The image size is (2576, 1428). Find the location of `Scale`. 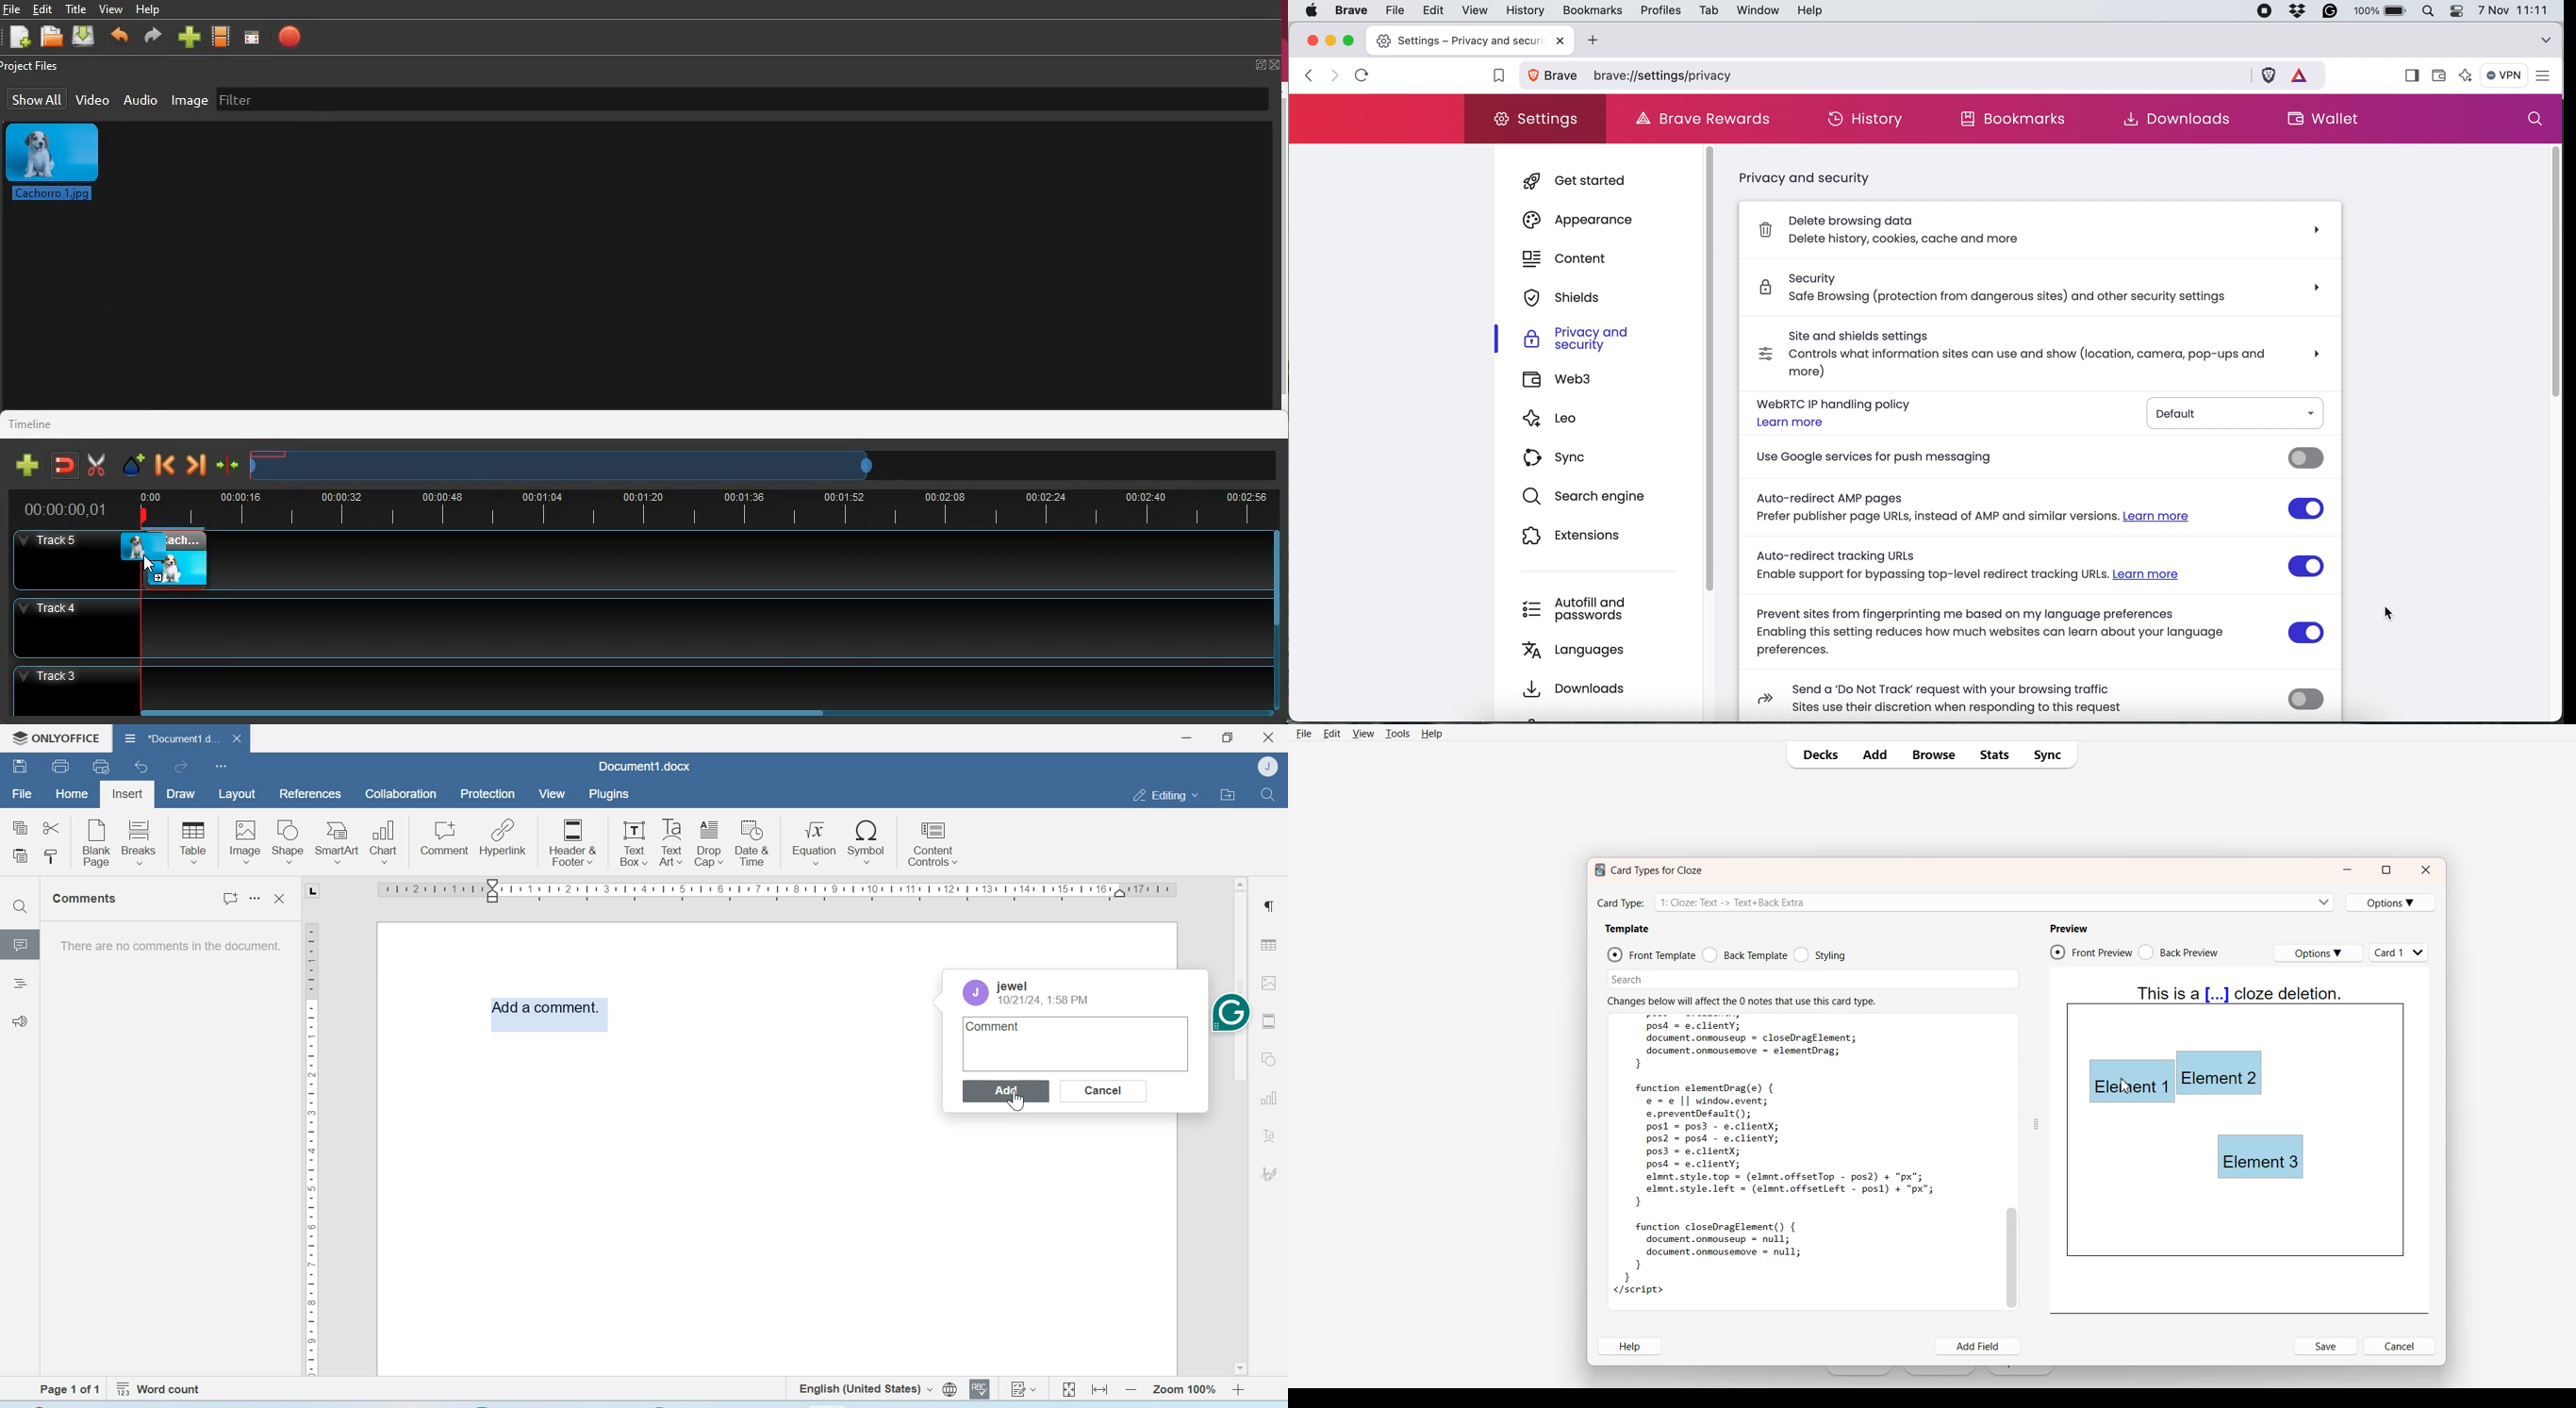

Scale is located at coordinates (773, 893).